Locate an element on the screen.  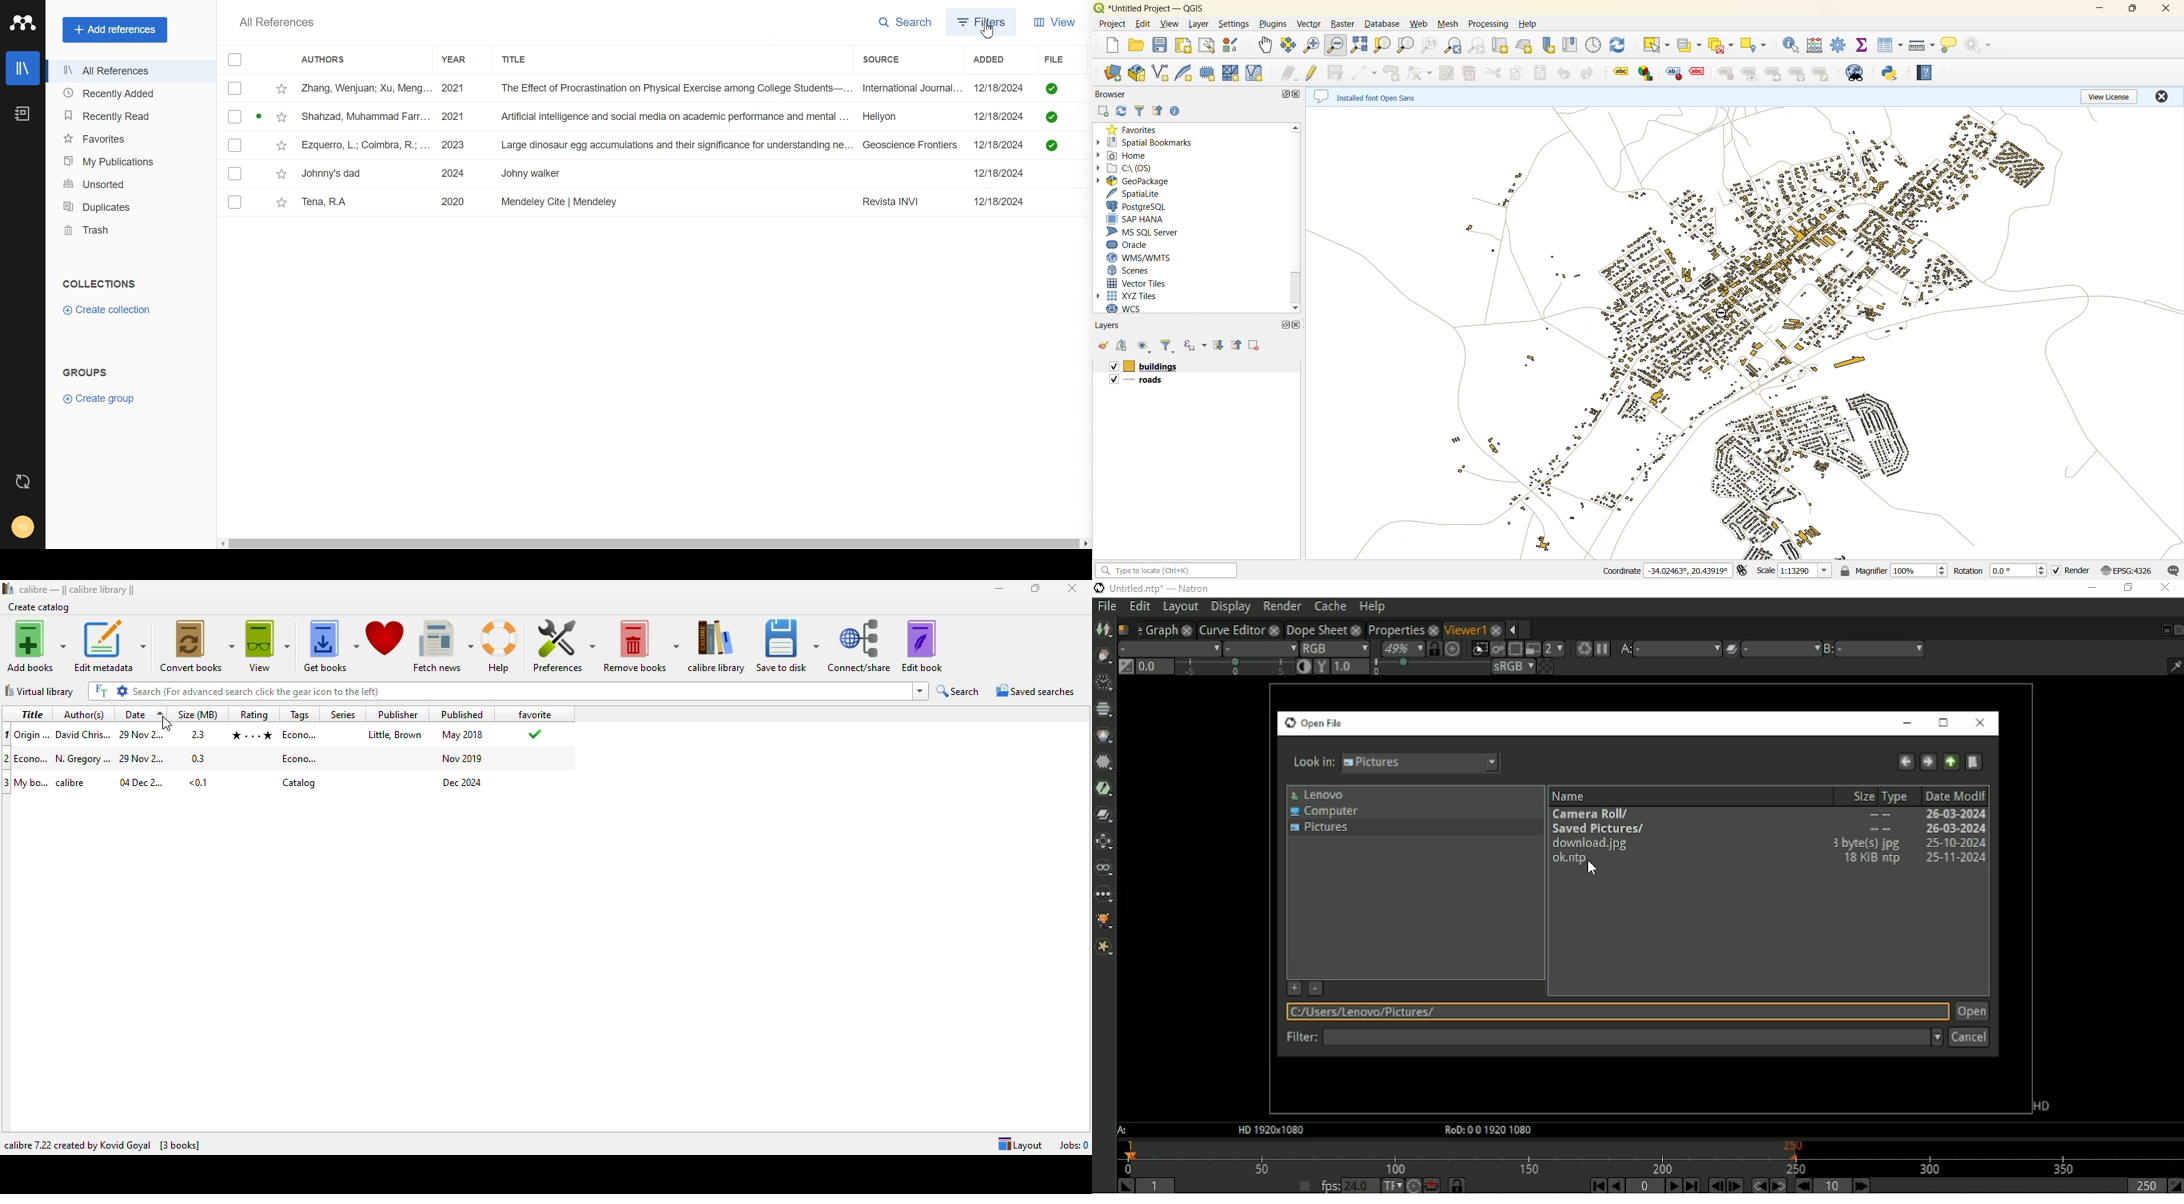
minimize is located at coordinates (2106, 7).